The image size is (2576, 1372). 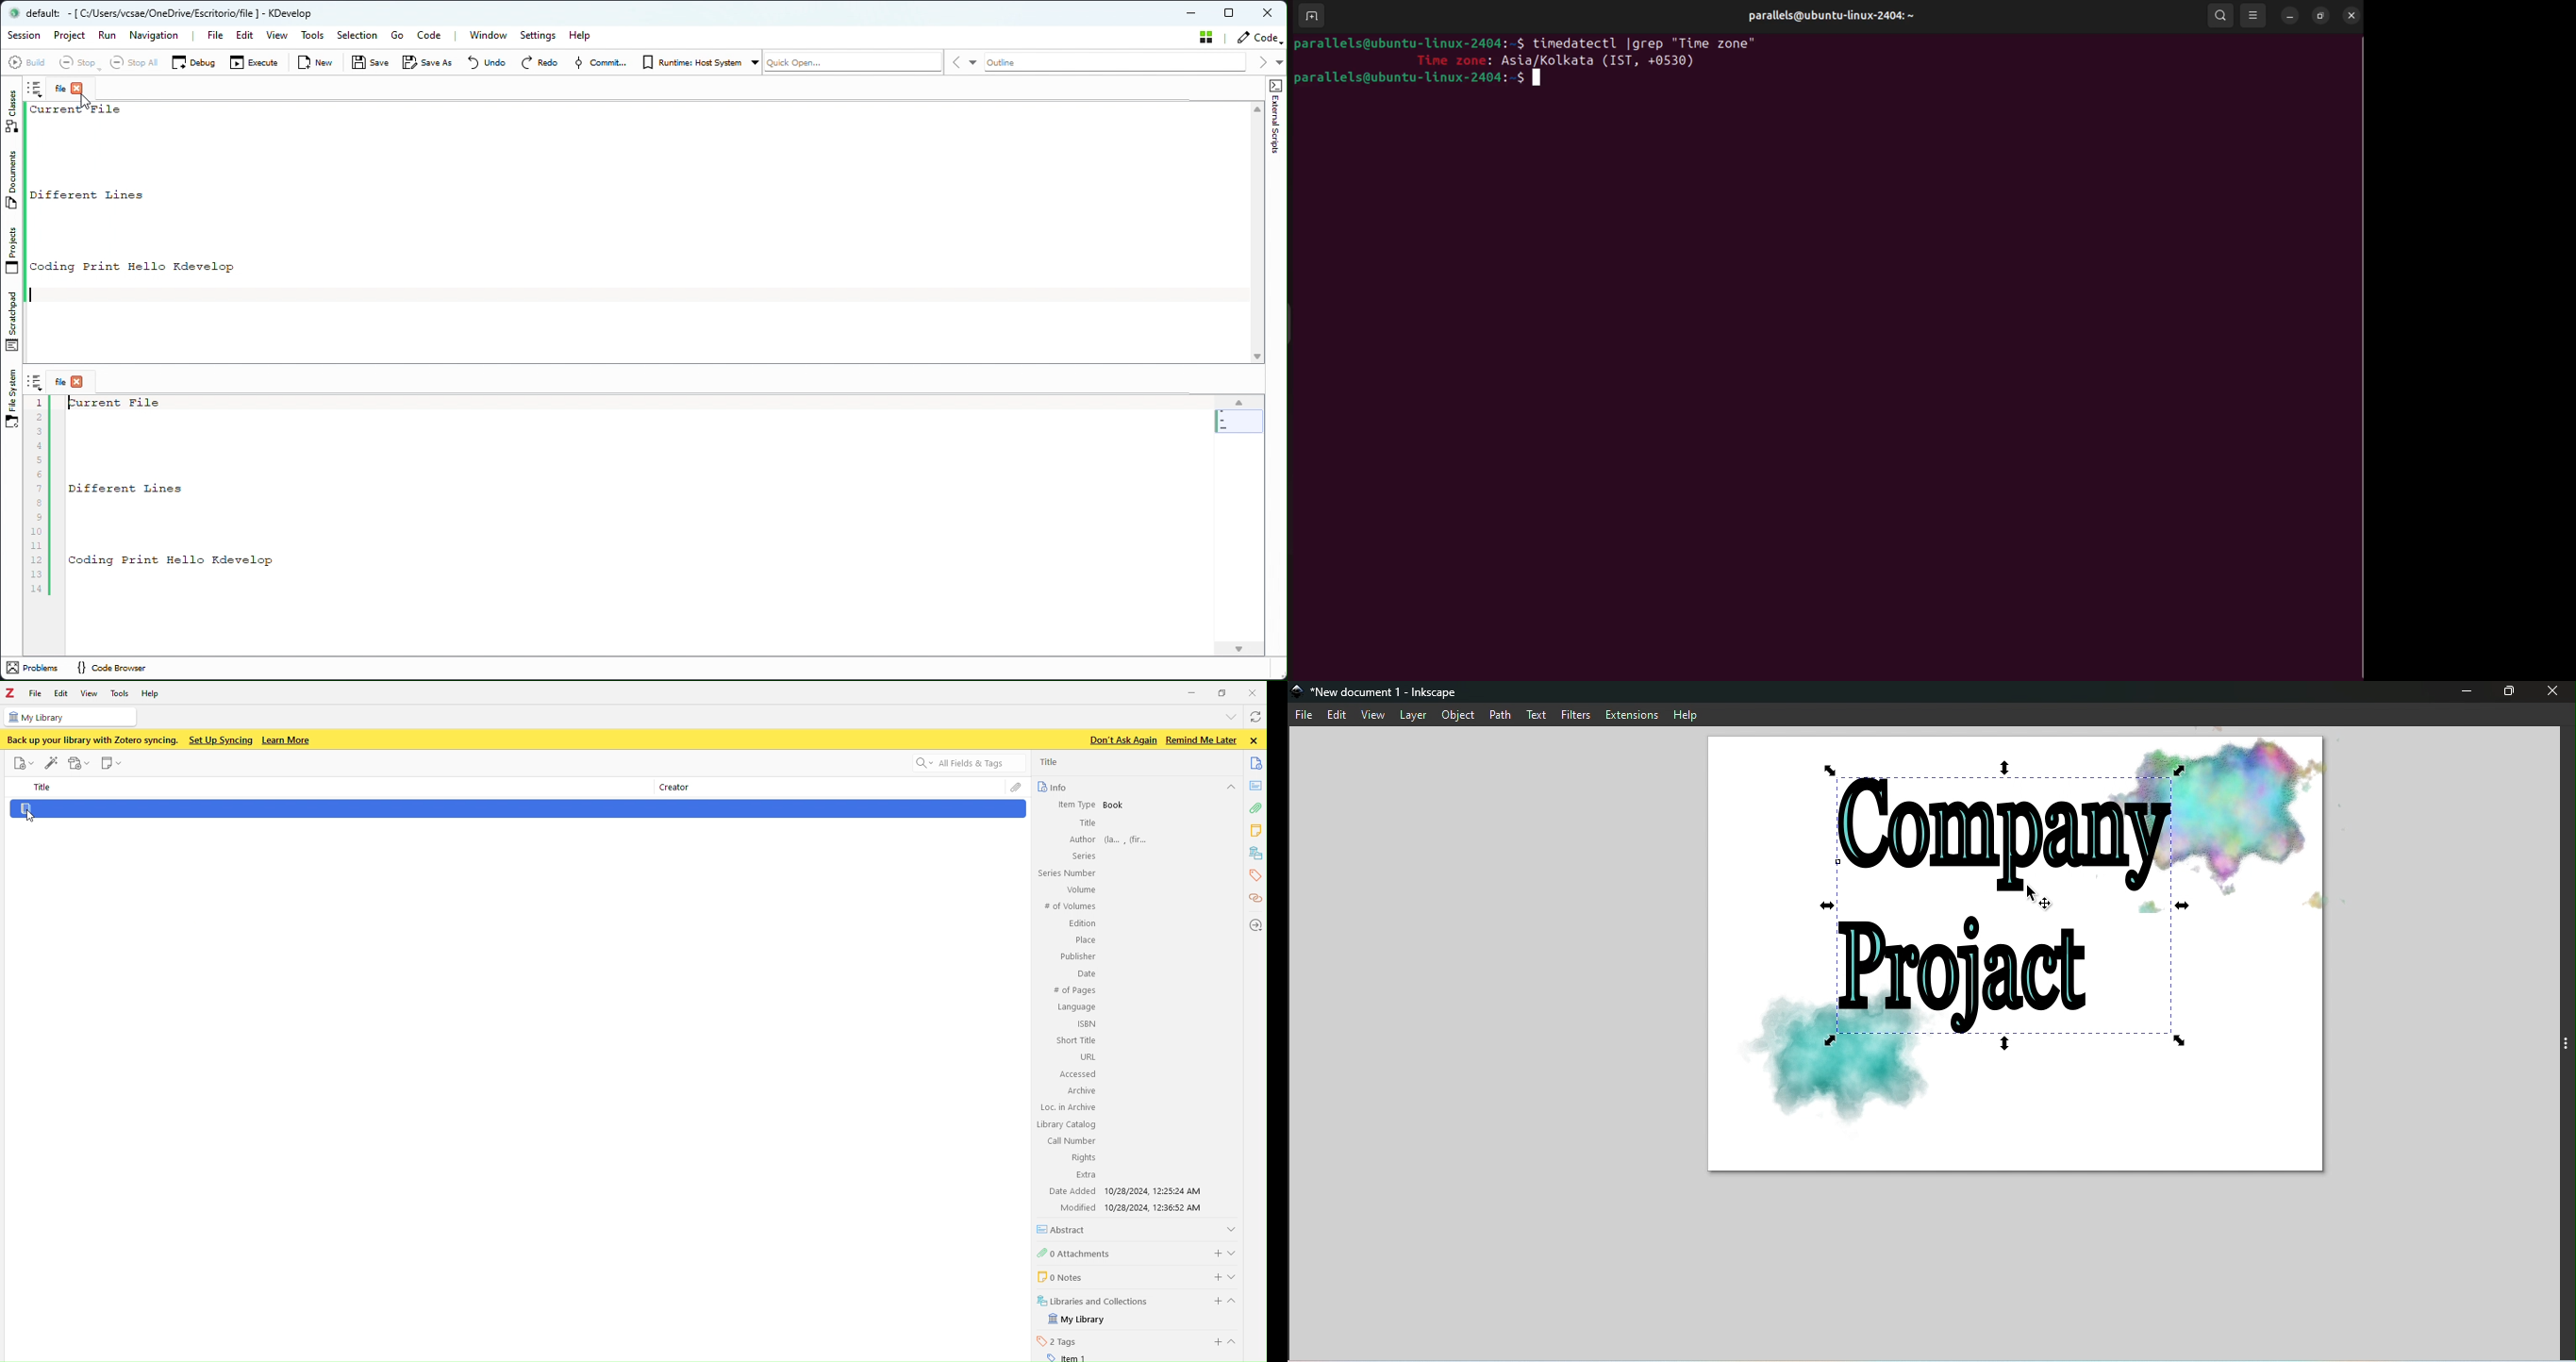 What do you see at coordinates (1135, 1229) in the screenshot?
I see `abstract` at bounding box center [1135, 1229].